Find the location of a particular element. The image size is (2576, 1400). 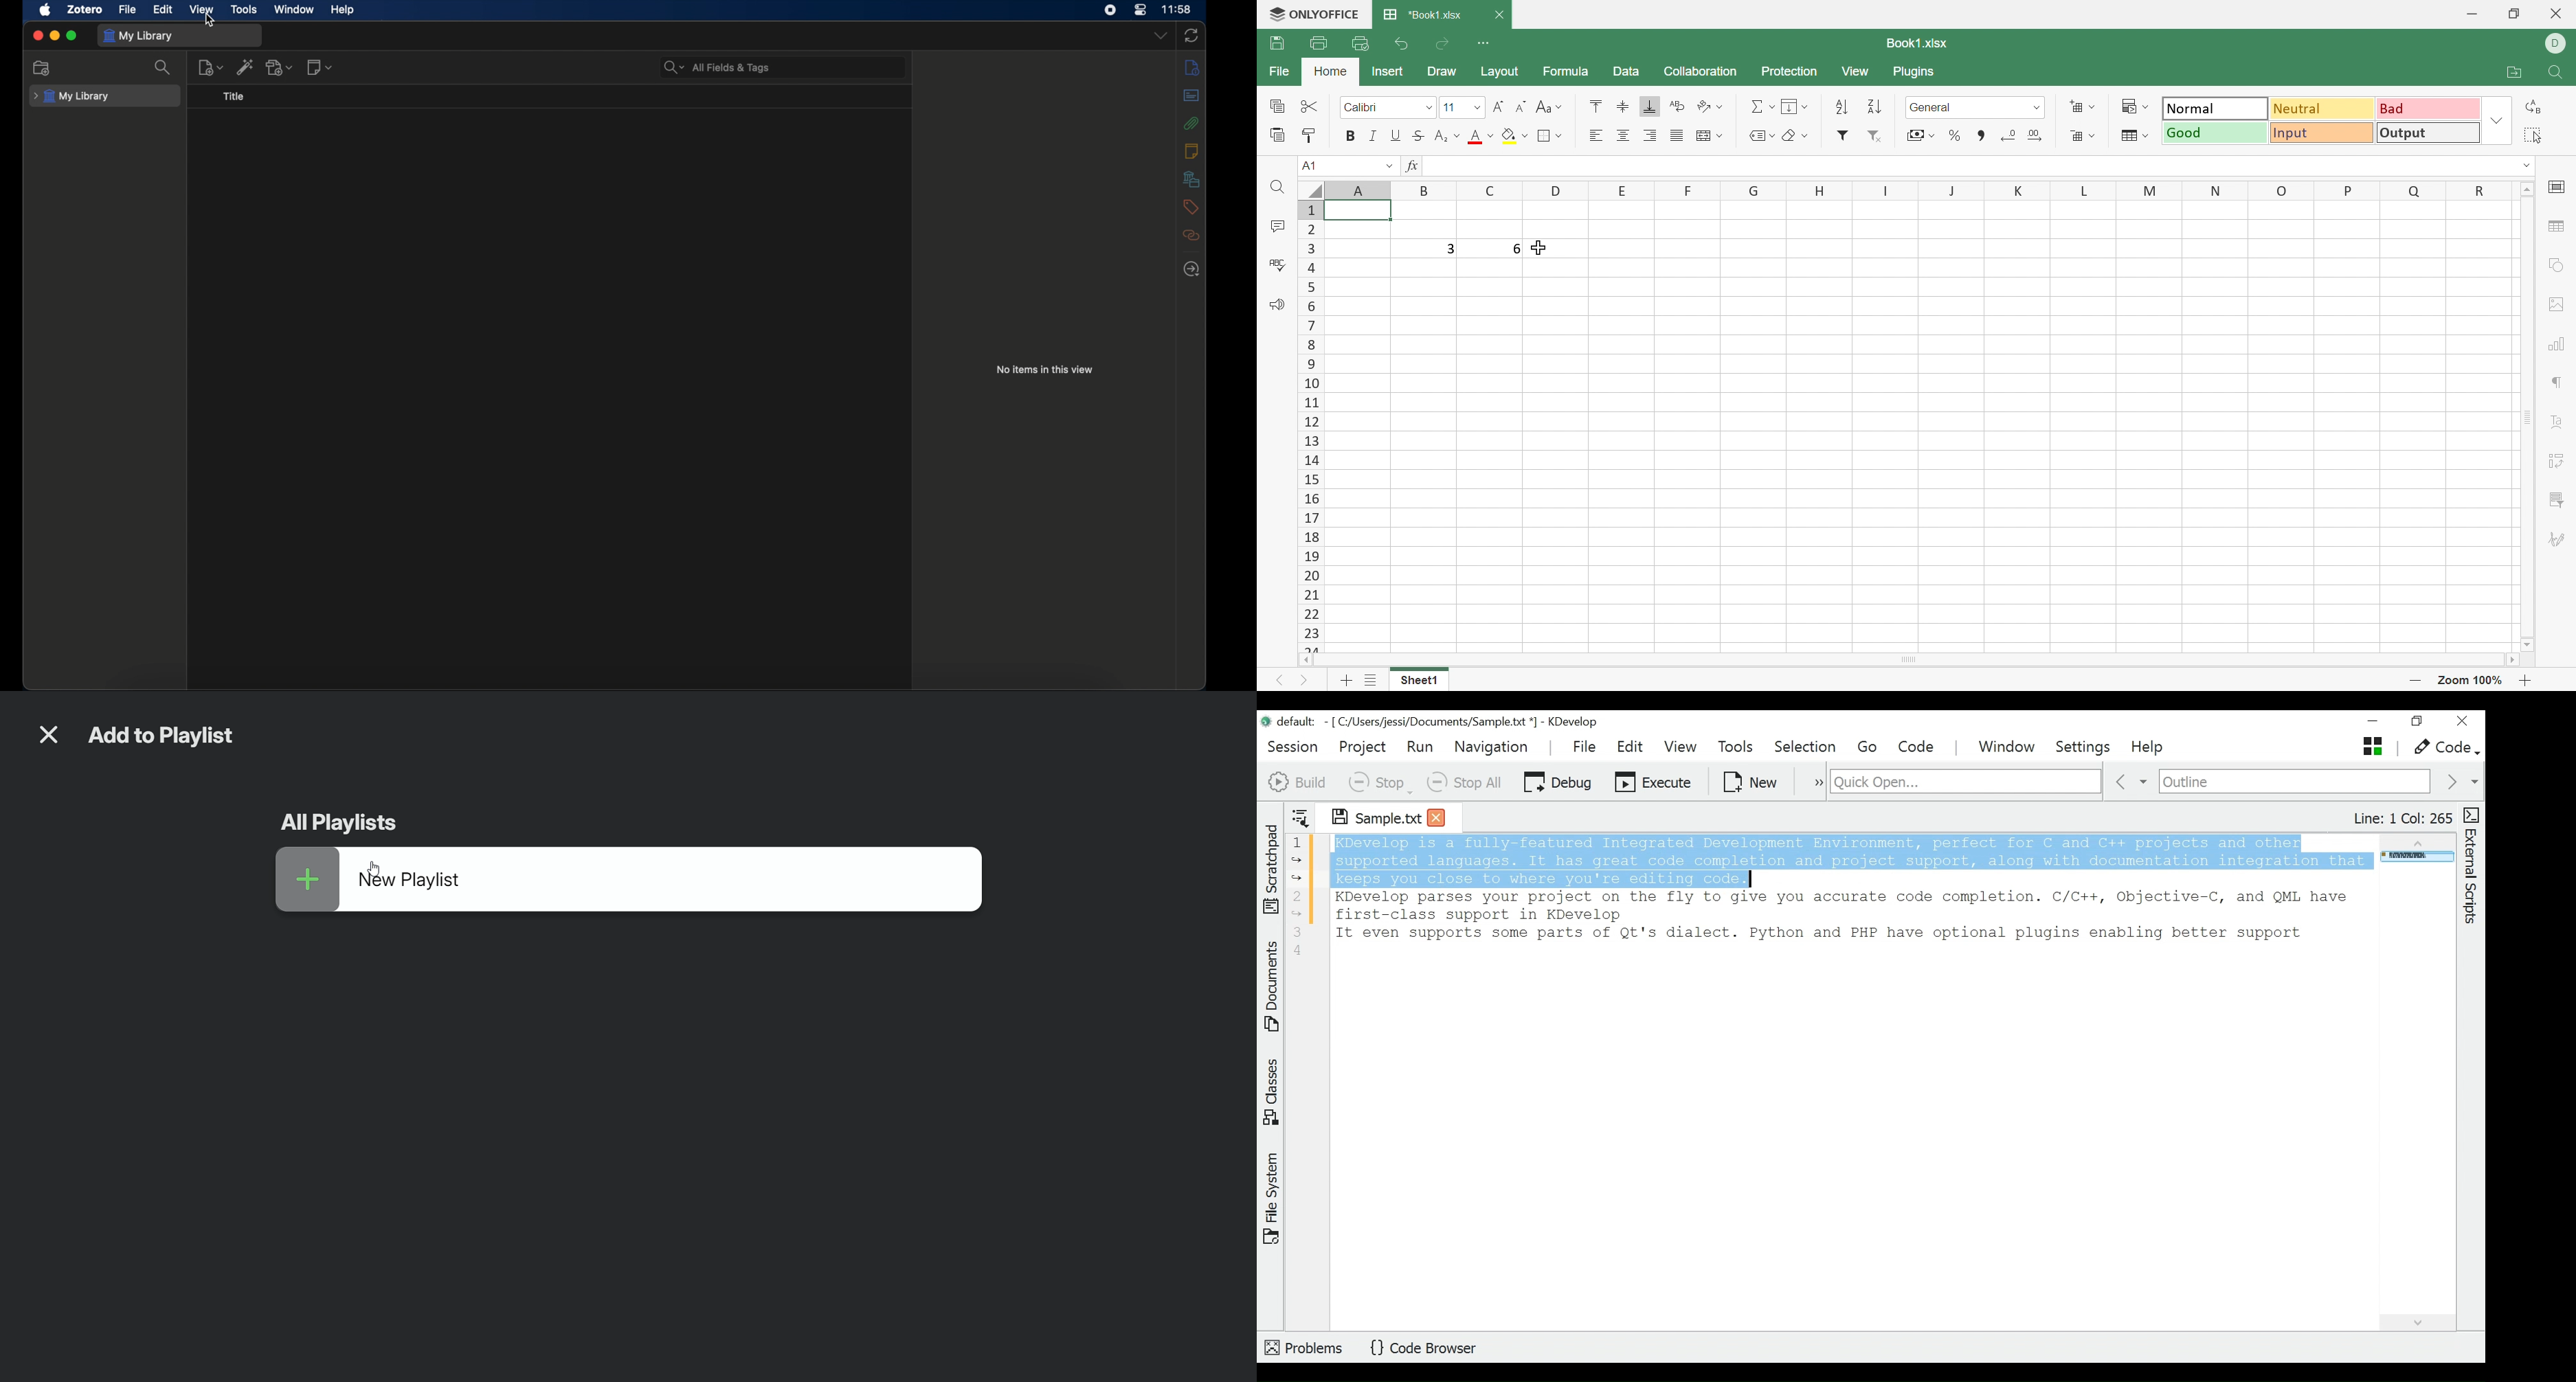

zotero is located at coordinates (84, 9).